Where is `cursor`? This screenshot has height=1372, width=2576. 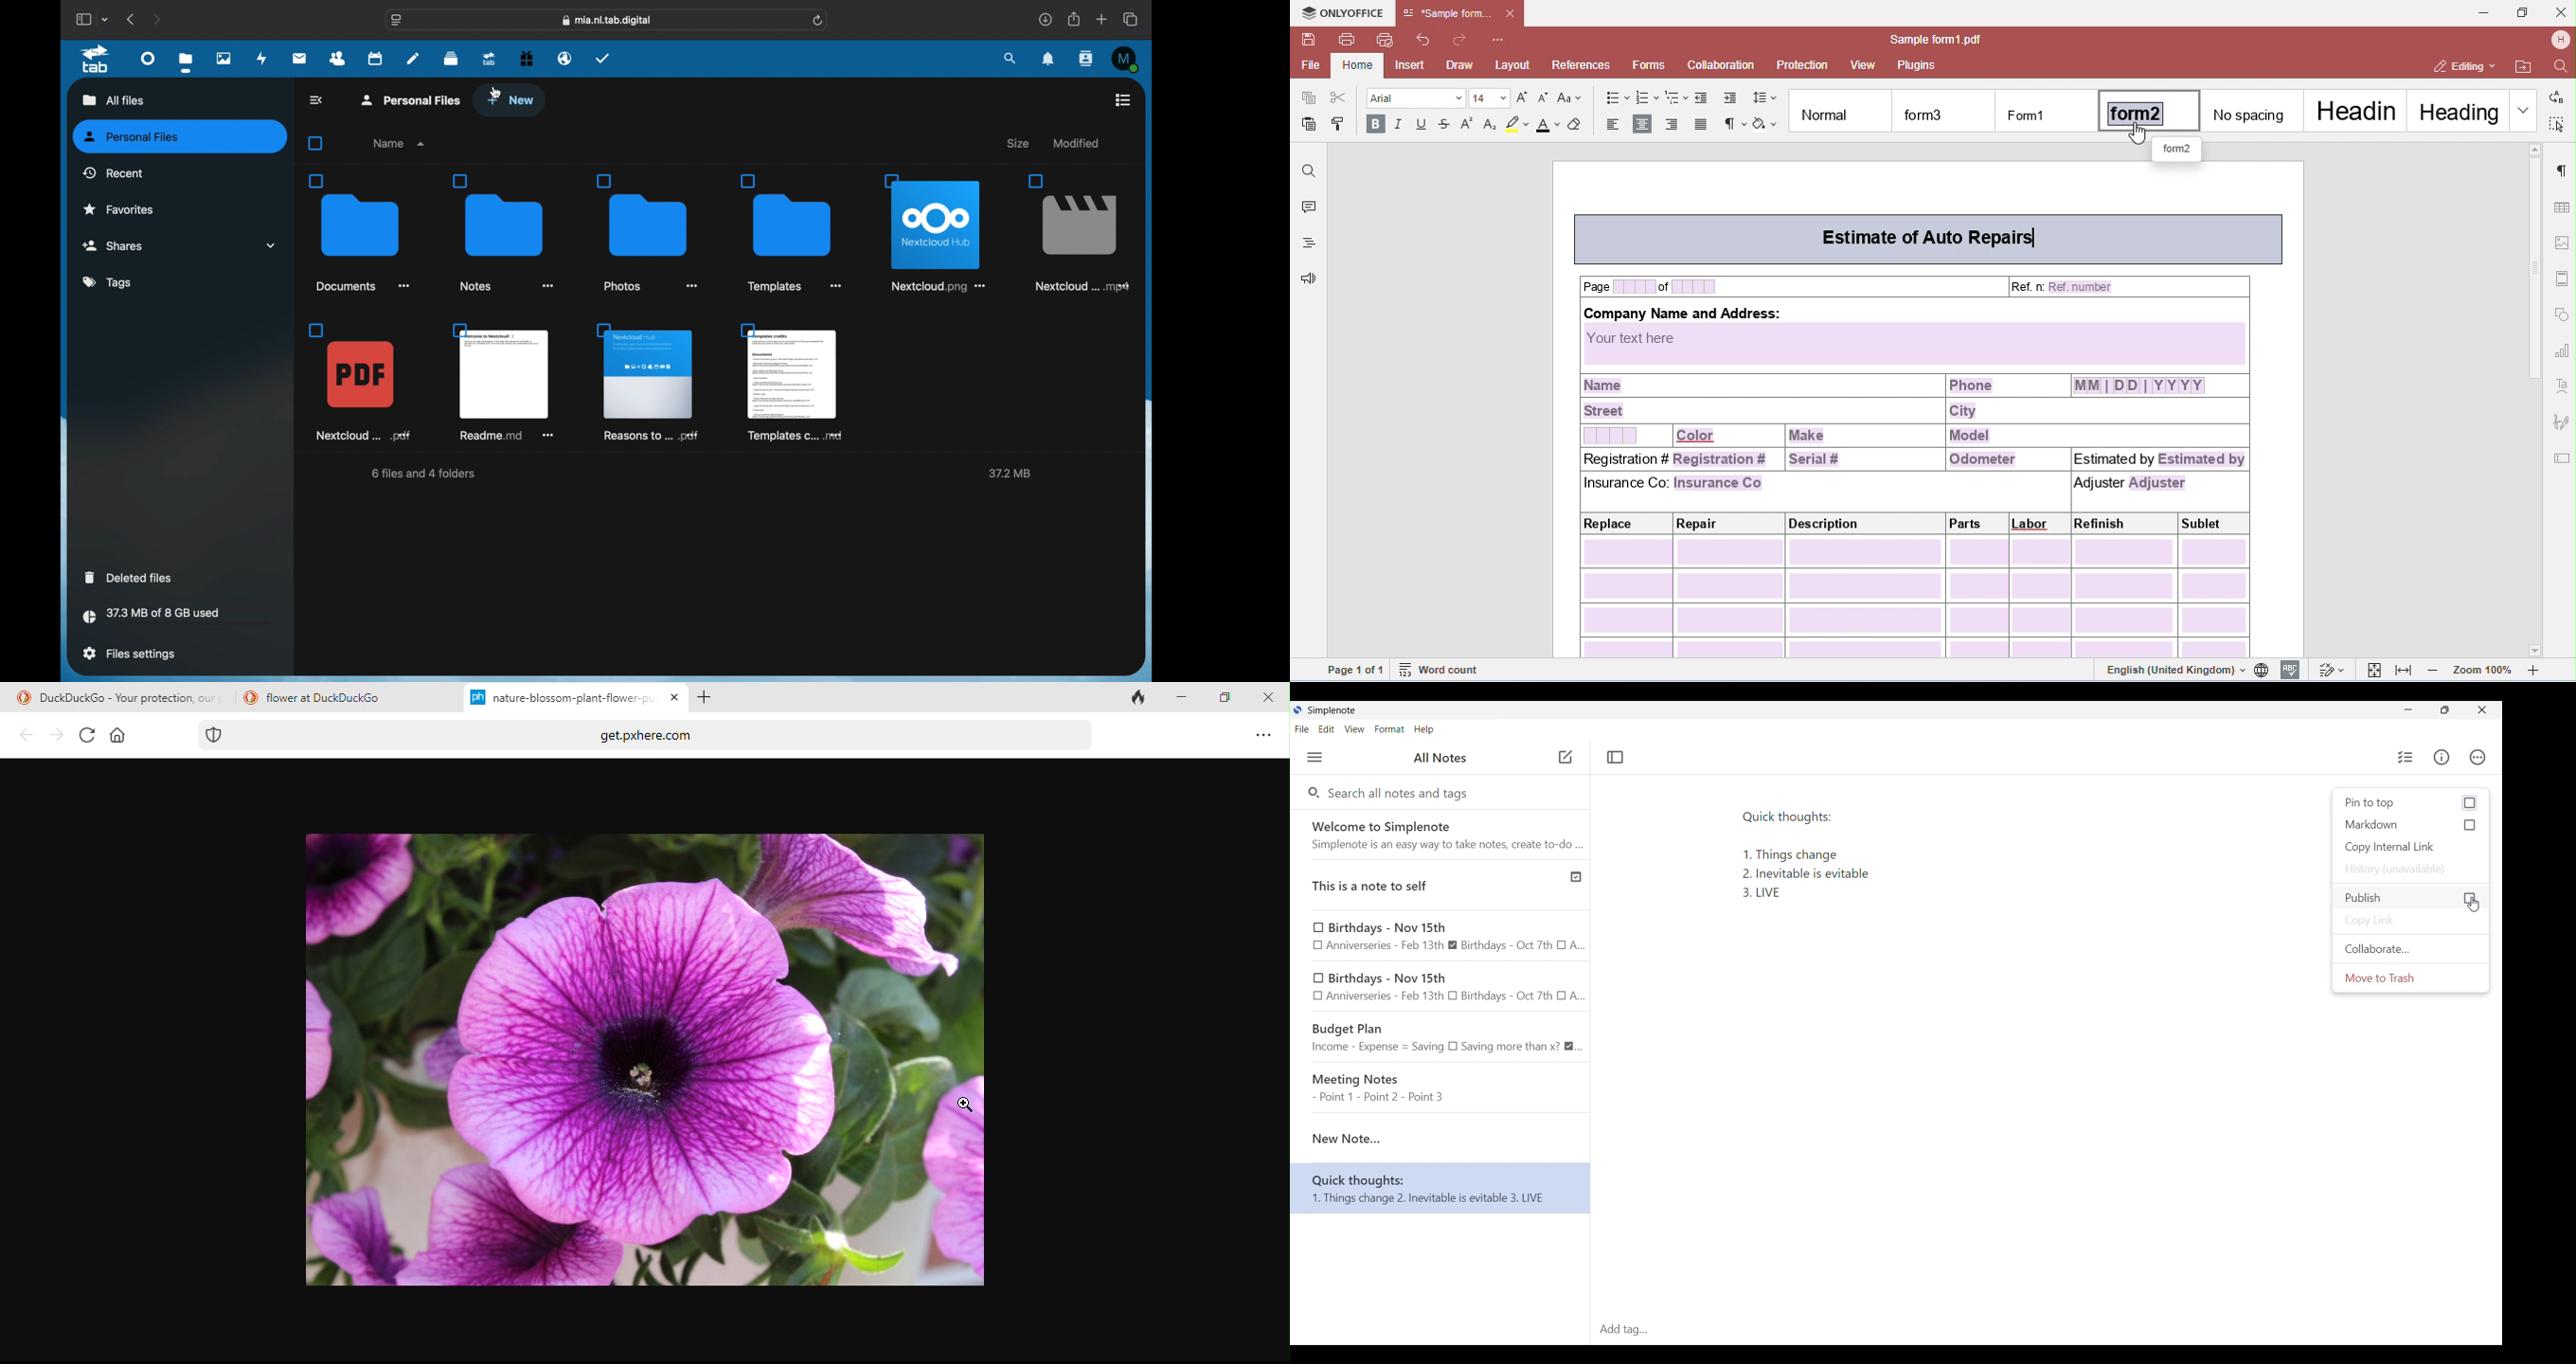
cursor is located at coordinates (2472, 903).